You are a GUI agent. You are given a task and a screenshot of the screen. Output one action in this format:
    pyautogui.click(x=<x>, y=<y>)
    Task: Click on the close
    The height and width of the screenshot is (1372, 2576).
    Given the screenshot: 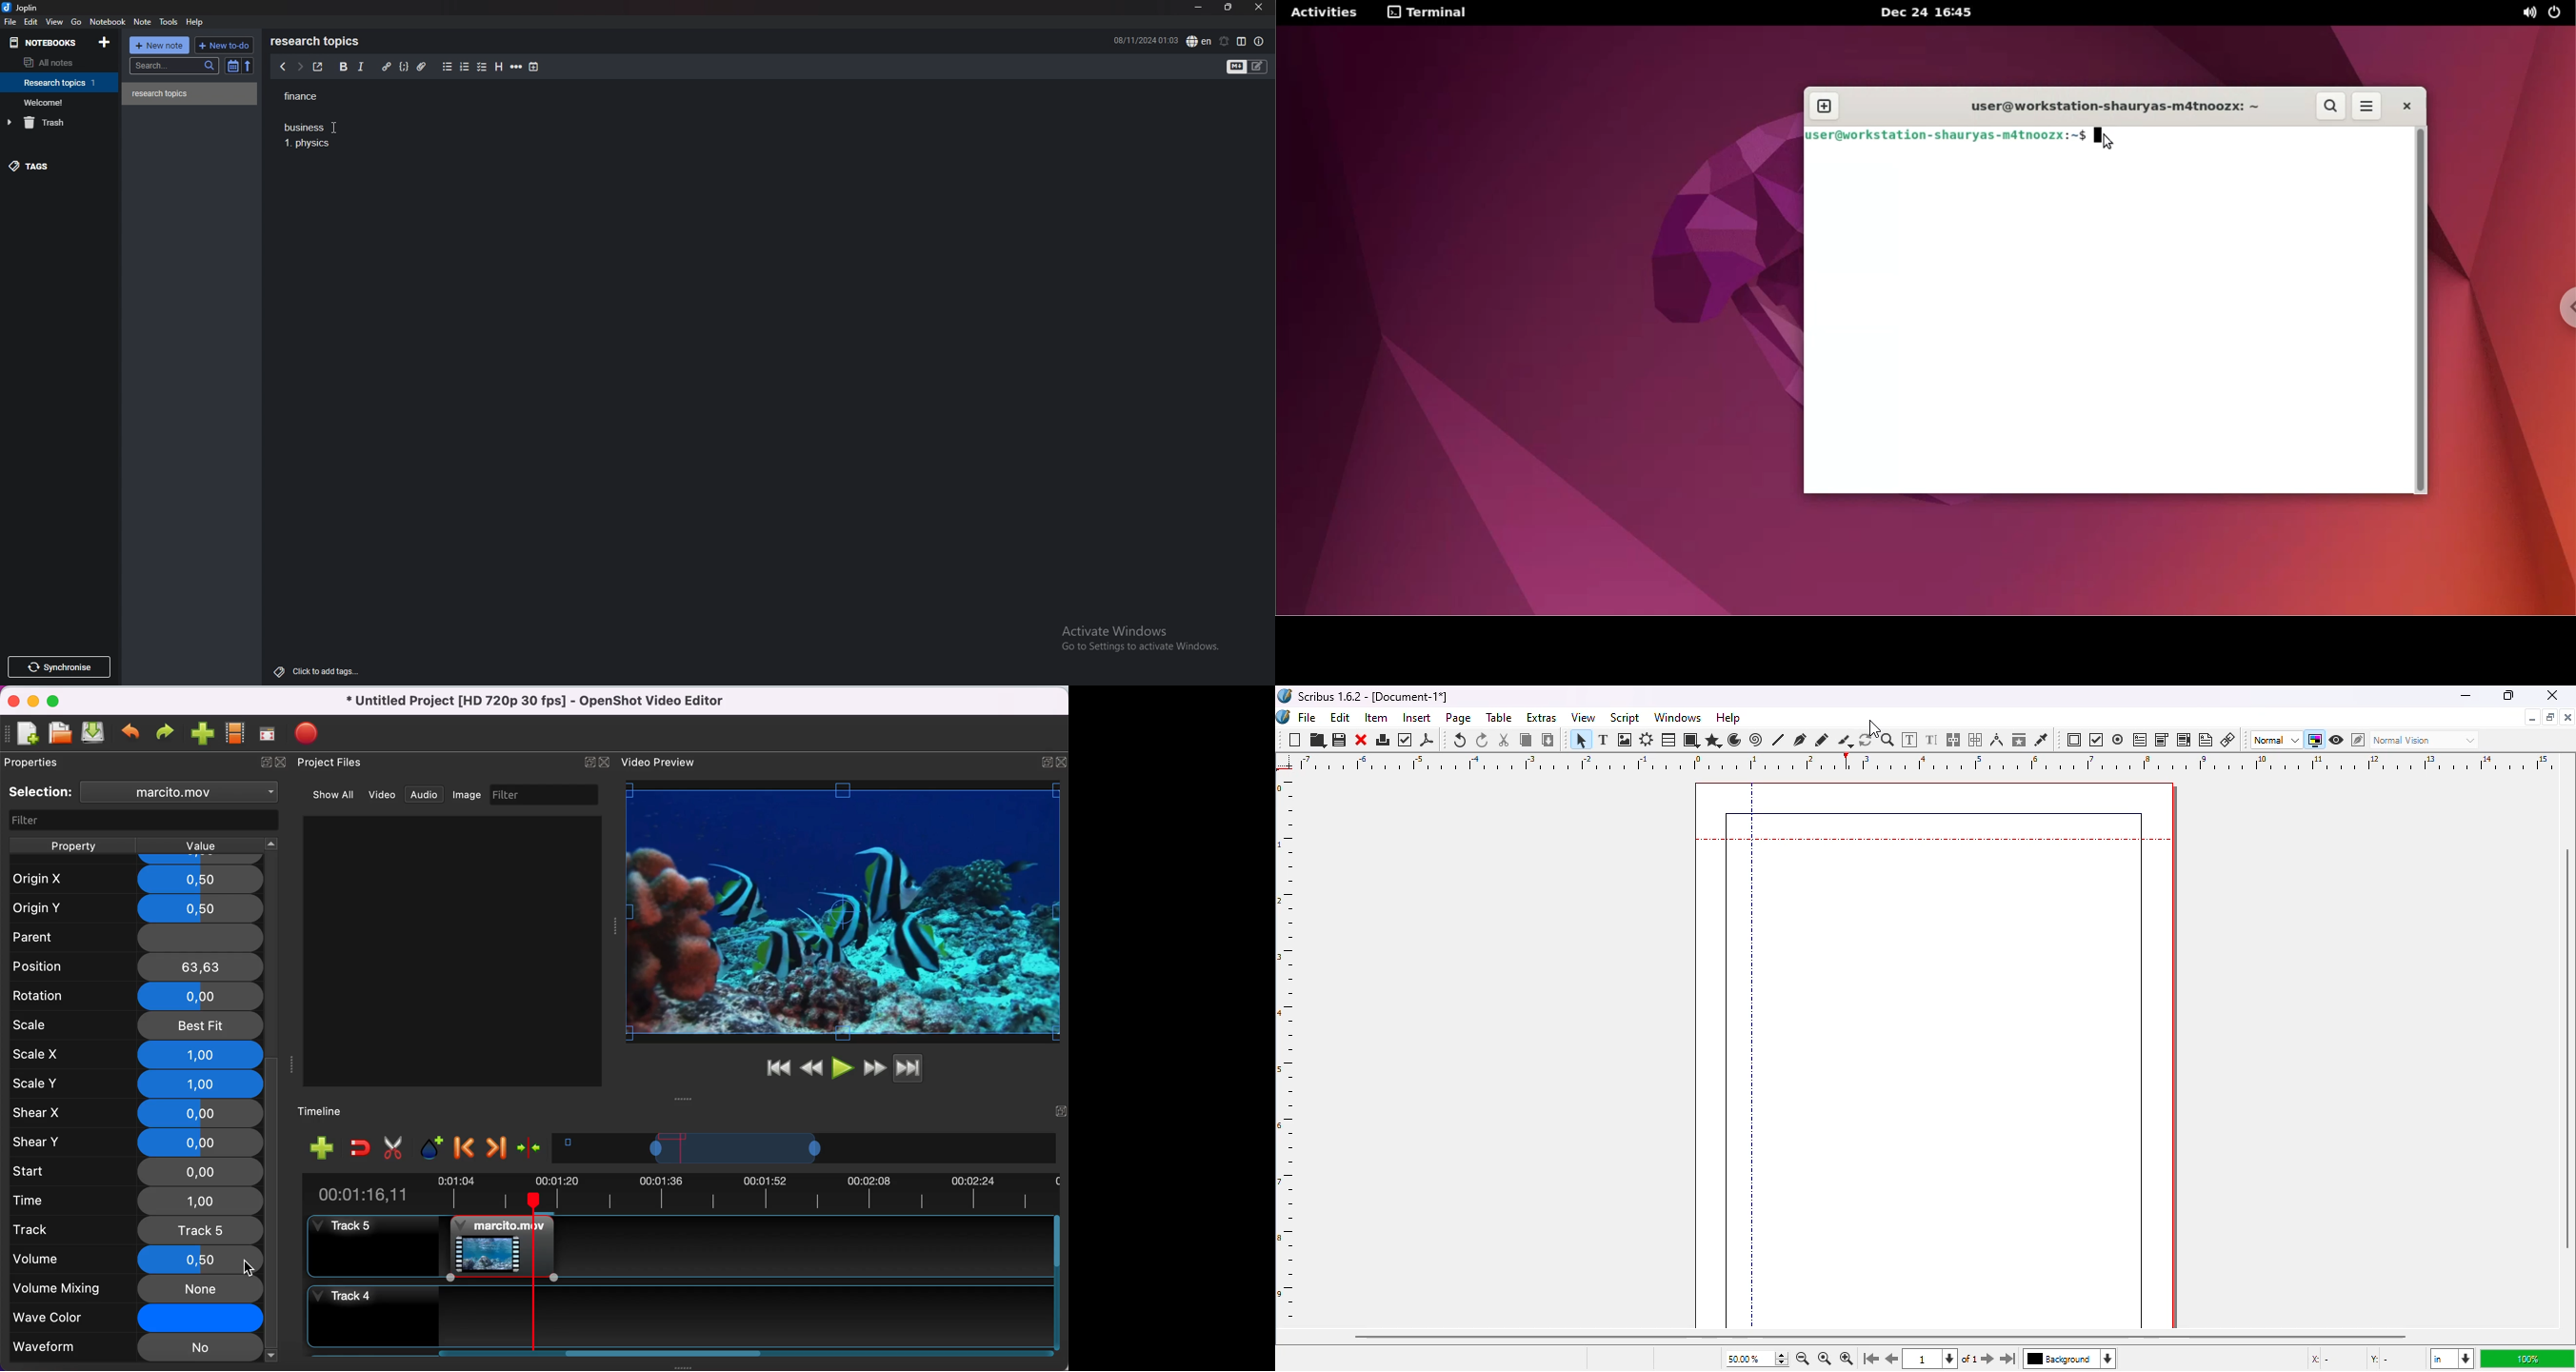 What is the action you would take?
    pyautogui.click(x=2567, y=717)
    